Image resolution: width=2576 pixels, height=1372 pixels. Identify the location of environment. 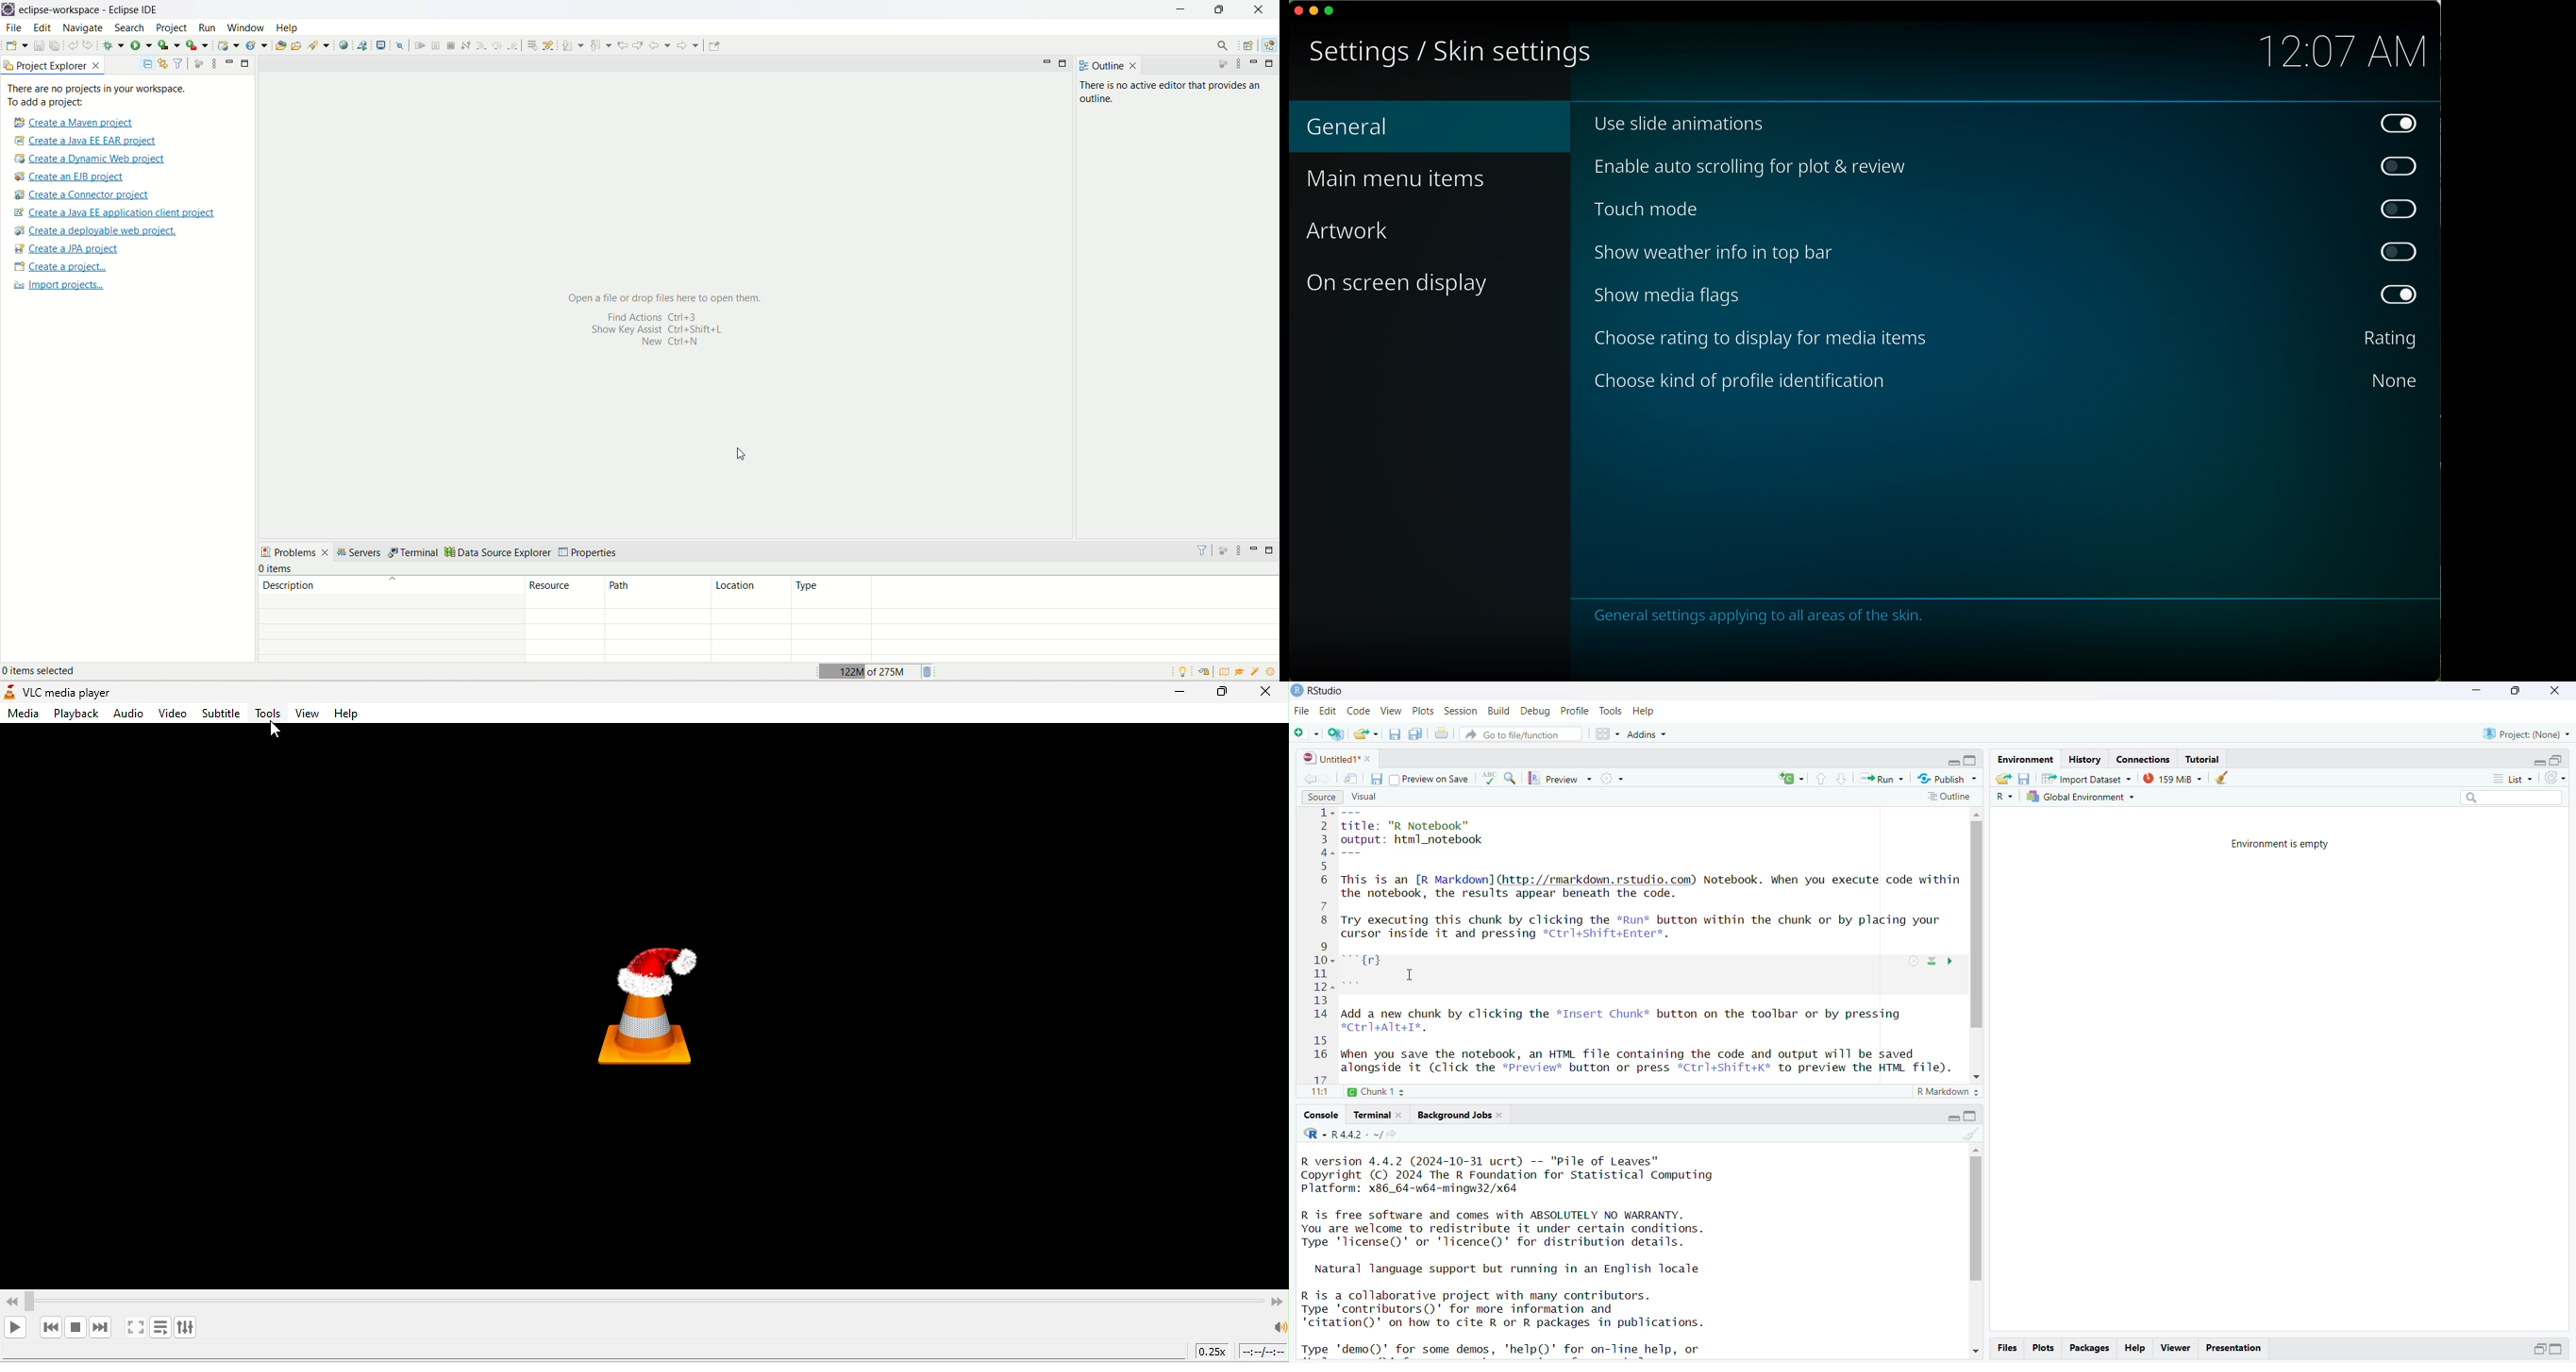
(2025, 759).